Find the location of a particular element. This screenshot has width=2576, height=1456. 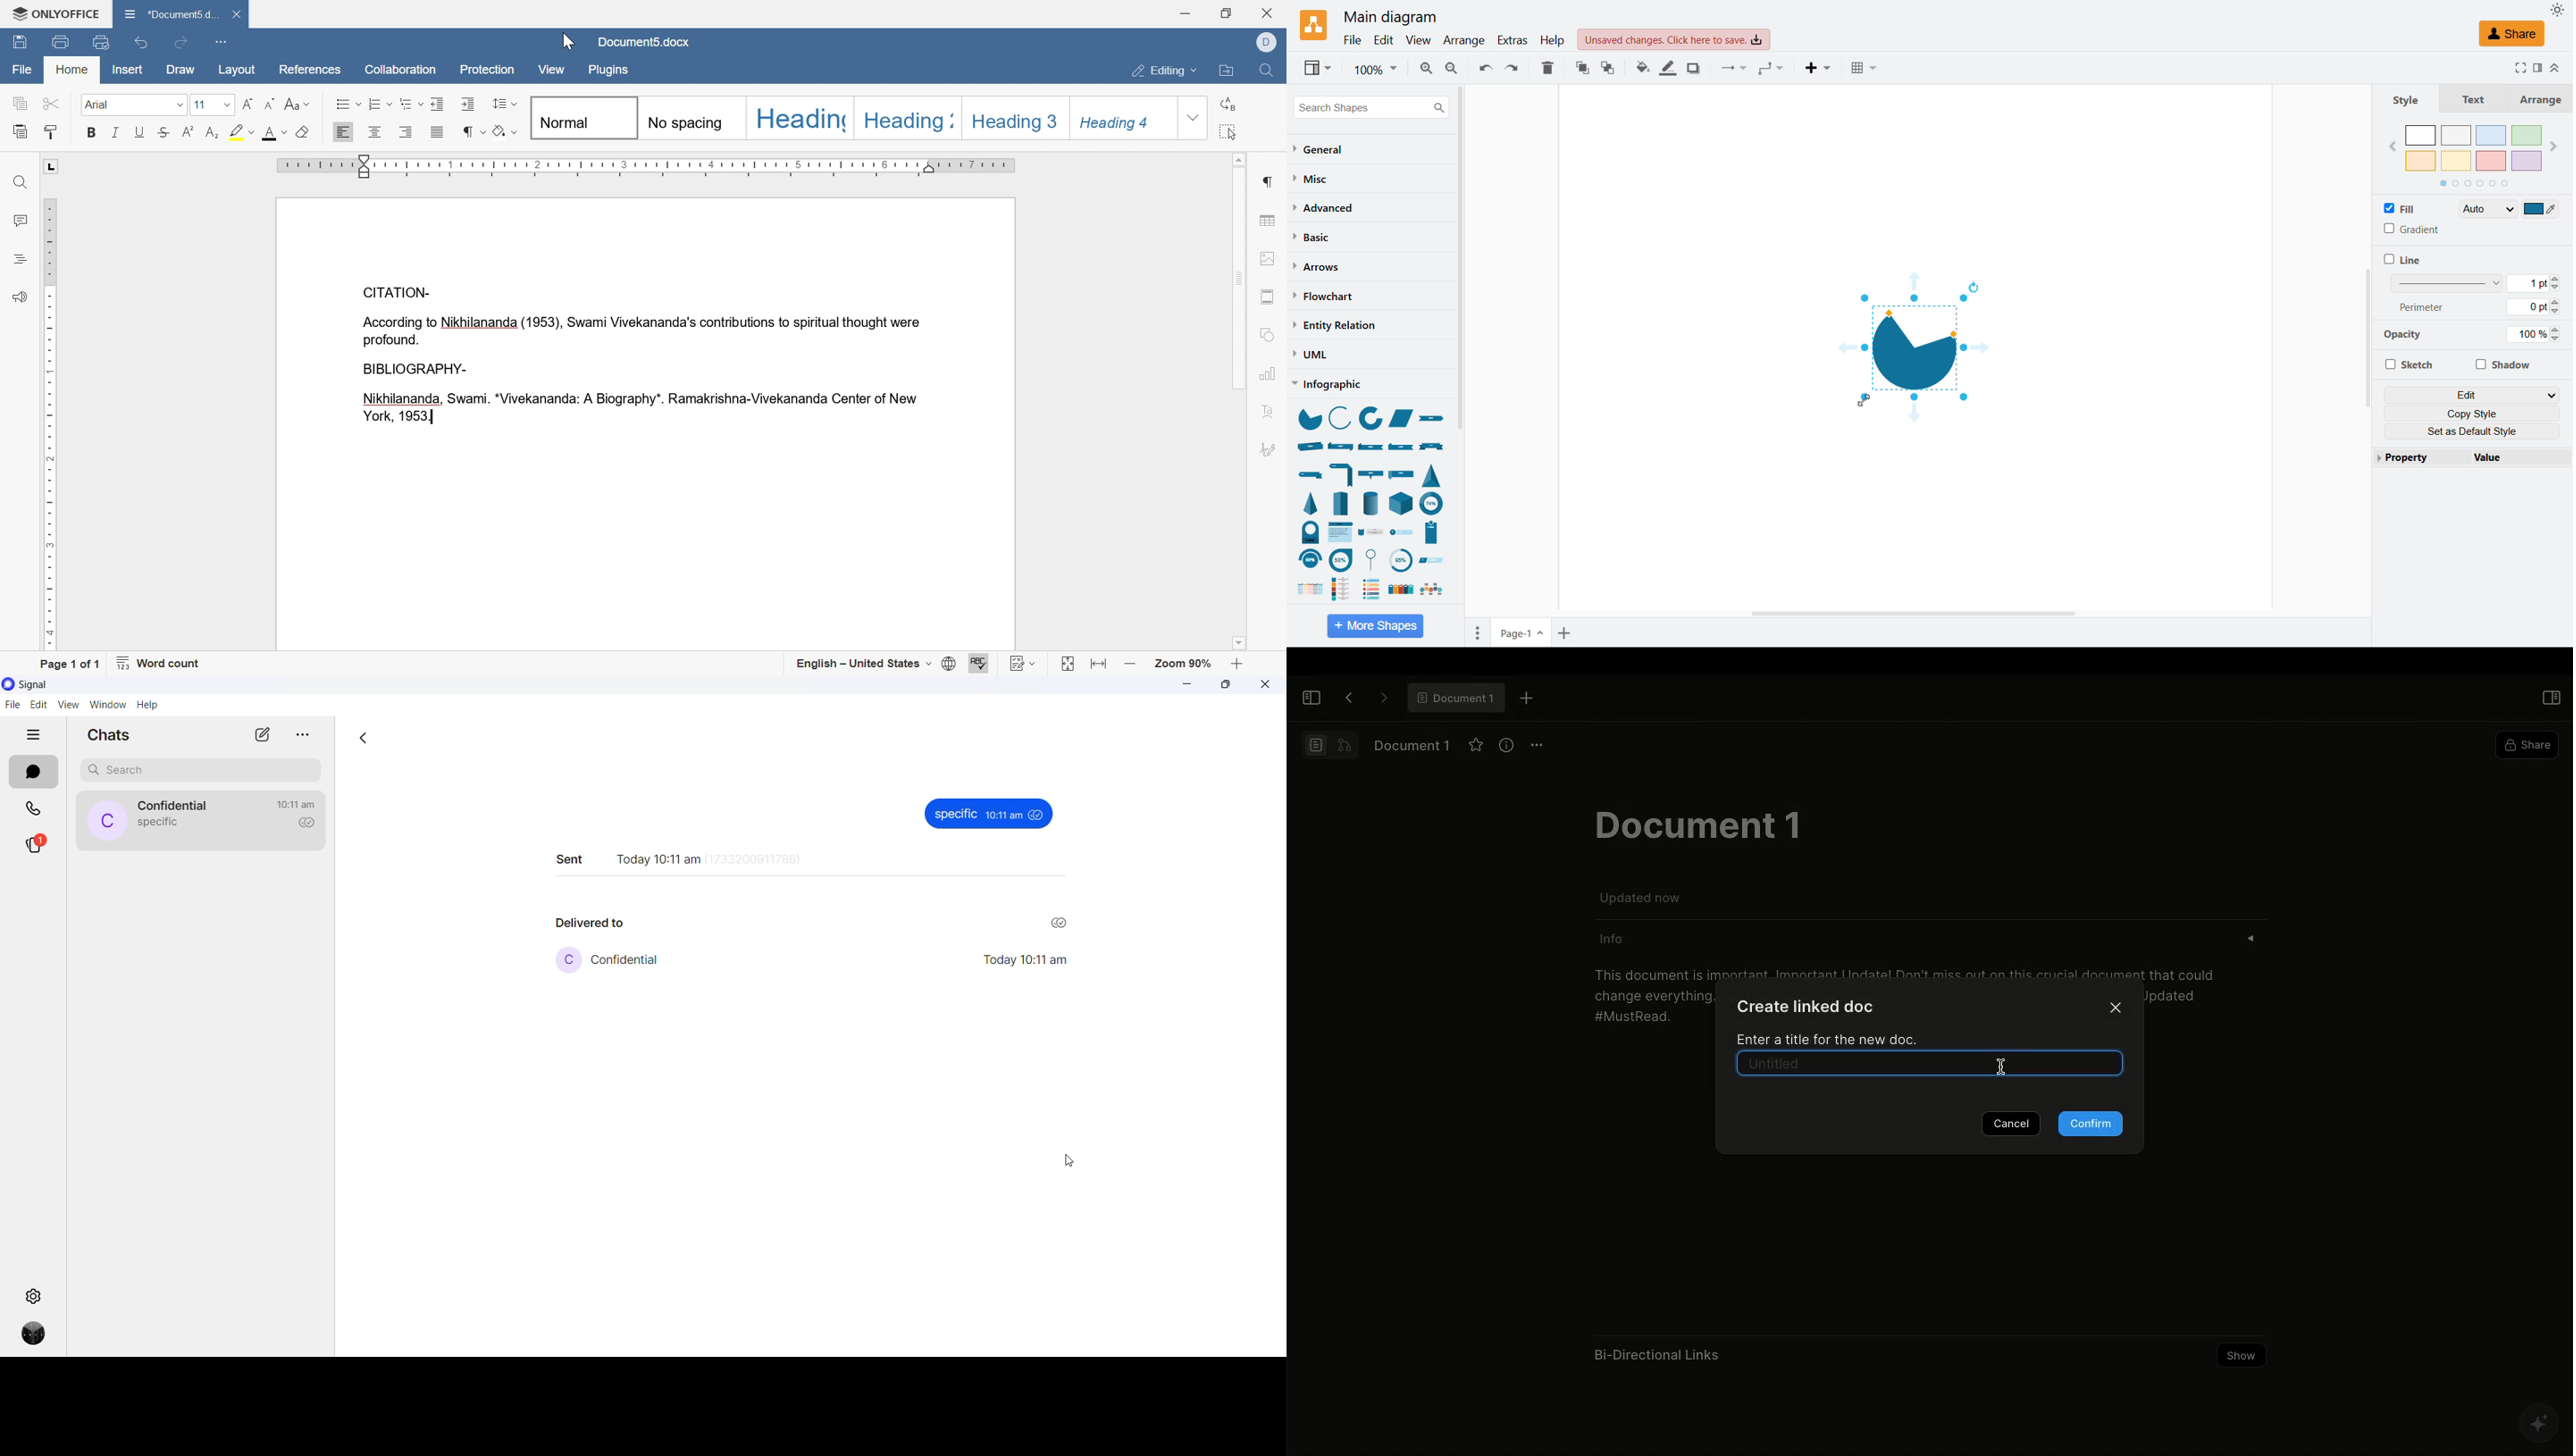

Copy style  is located at coordinates (2472, 413).